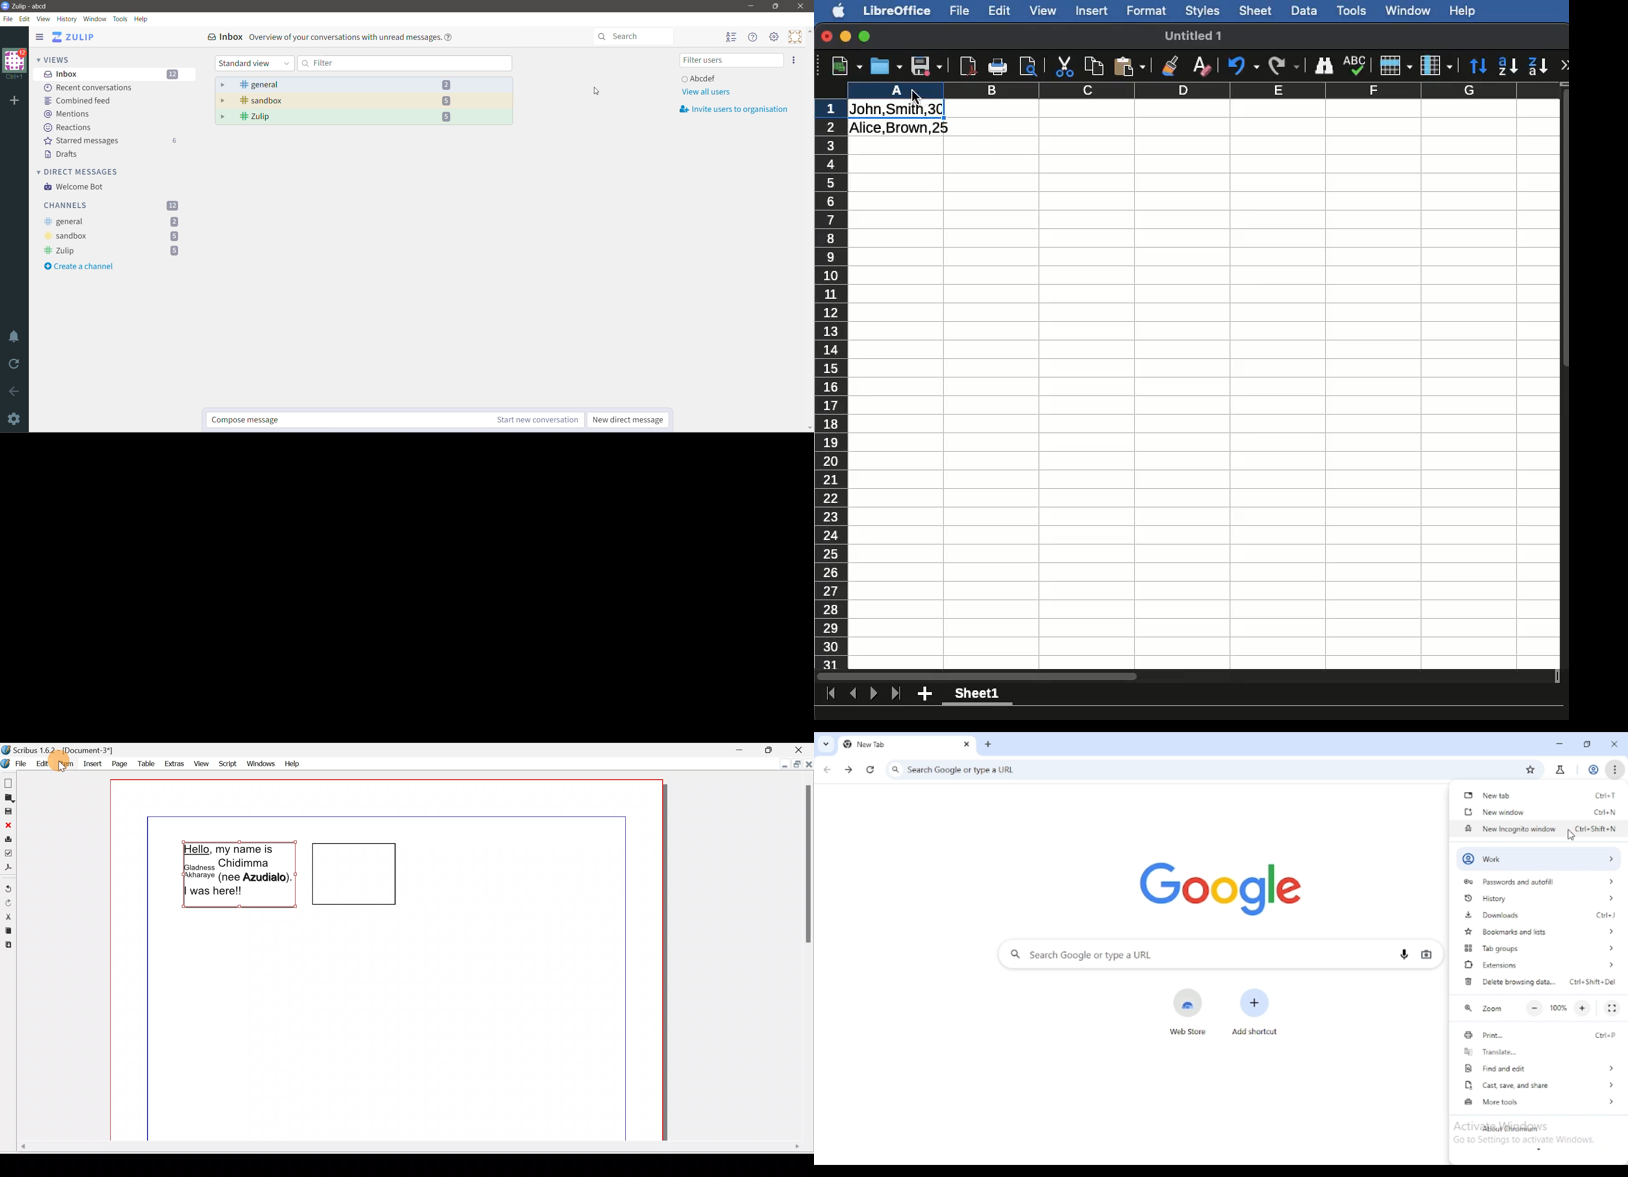  Describe the element at coordinates (806, 958) in the screenshot. I see `Scroll bar` at that location.